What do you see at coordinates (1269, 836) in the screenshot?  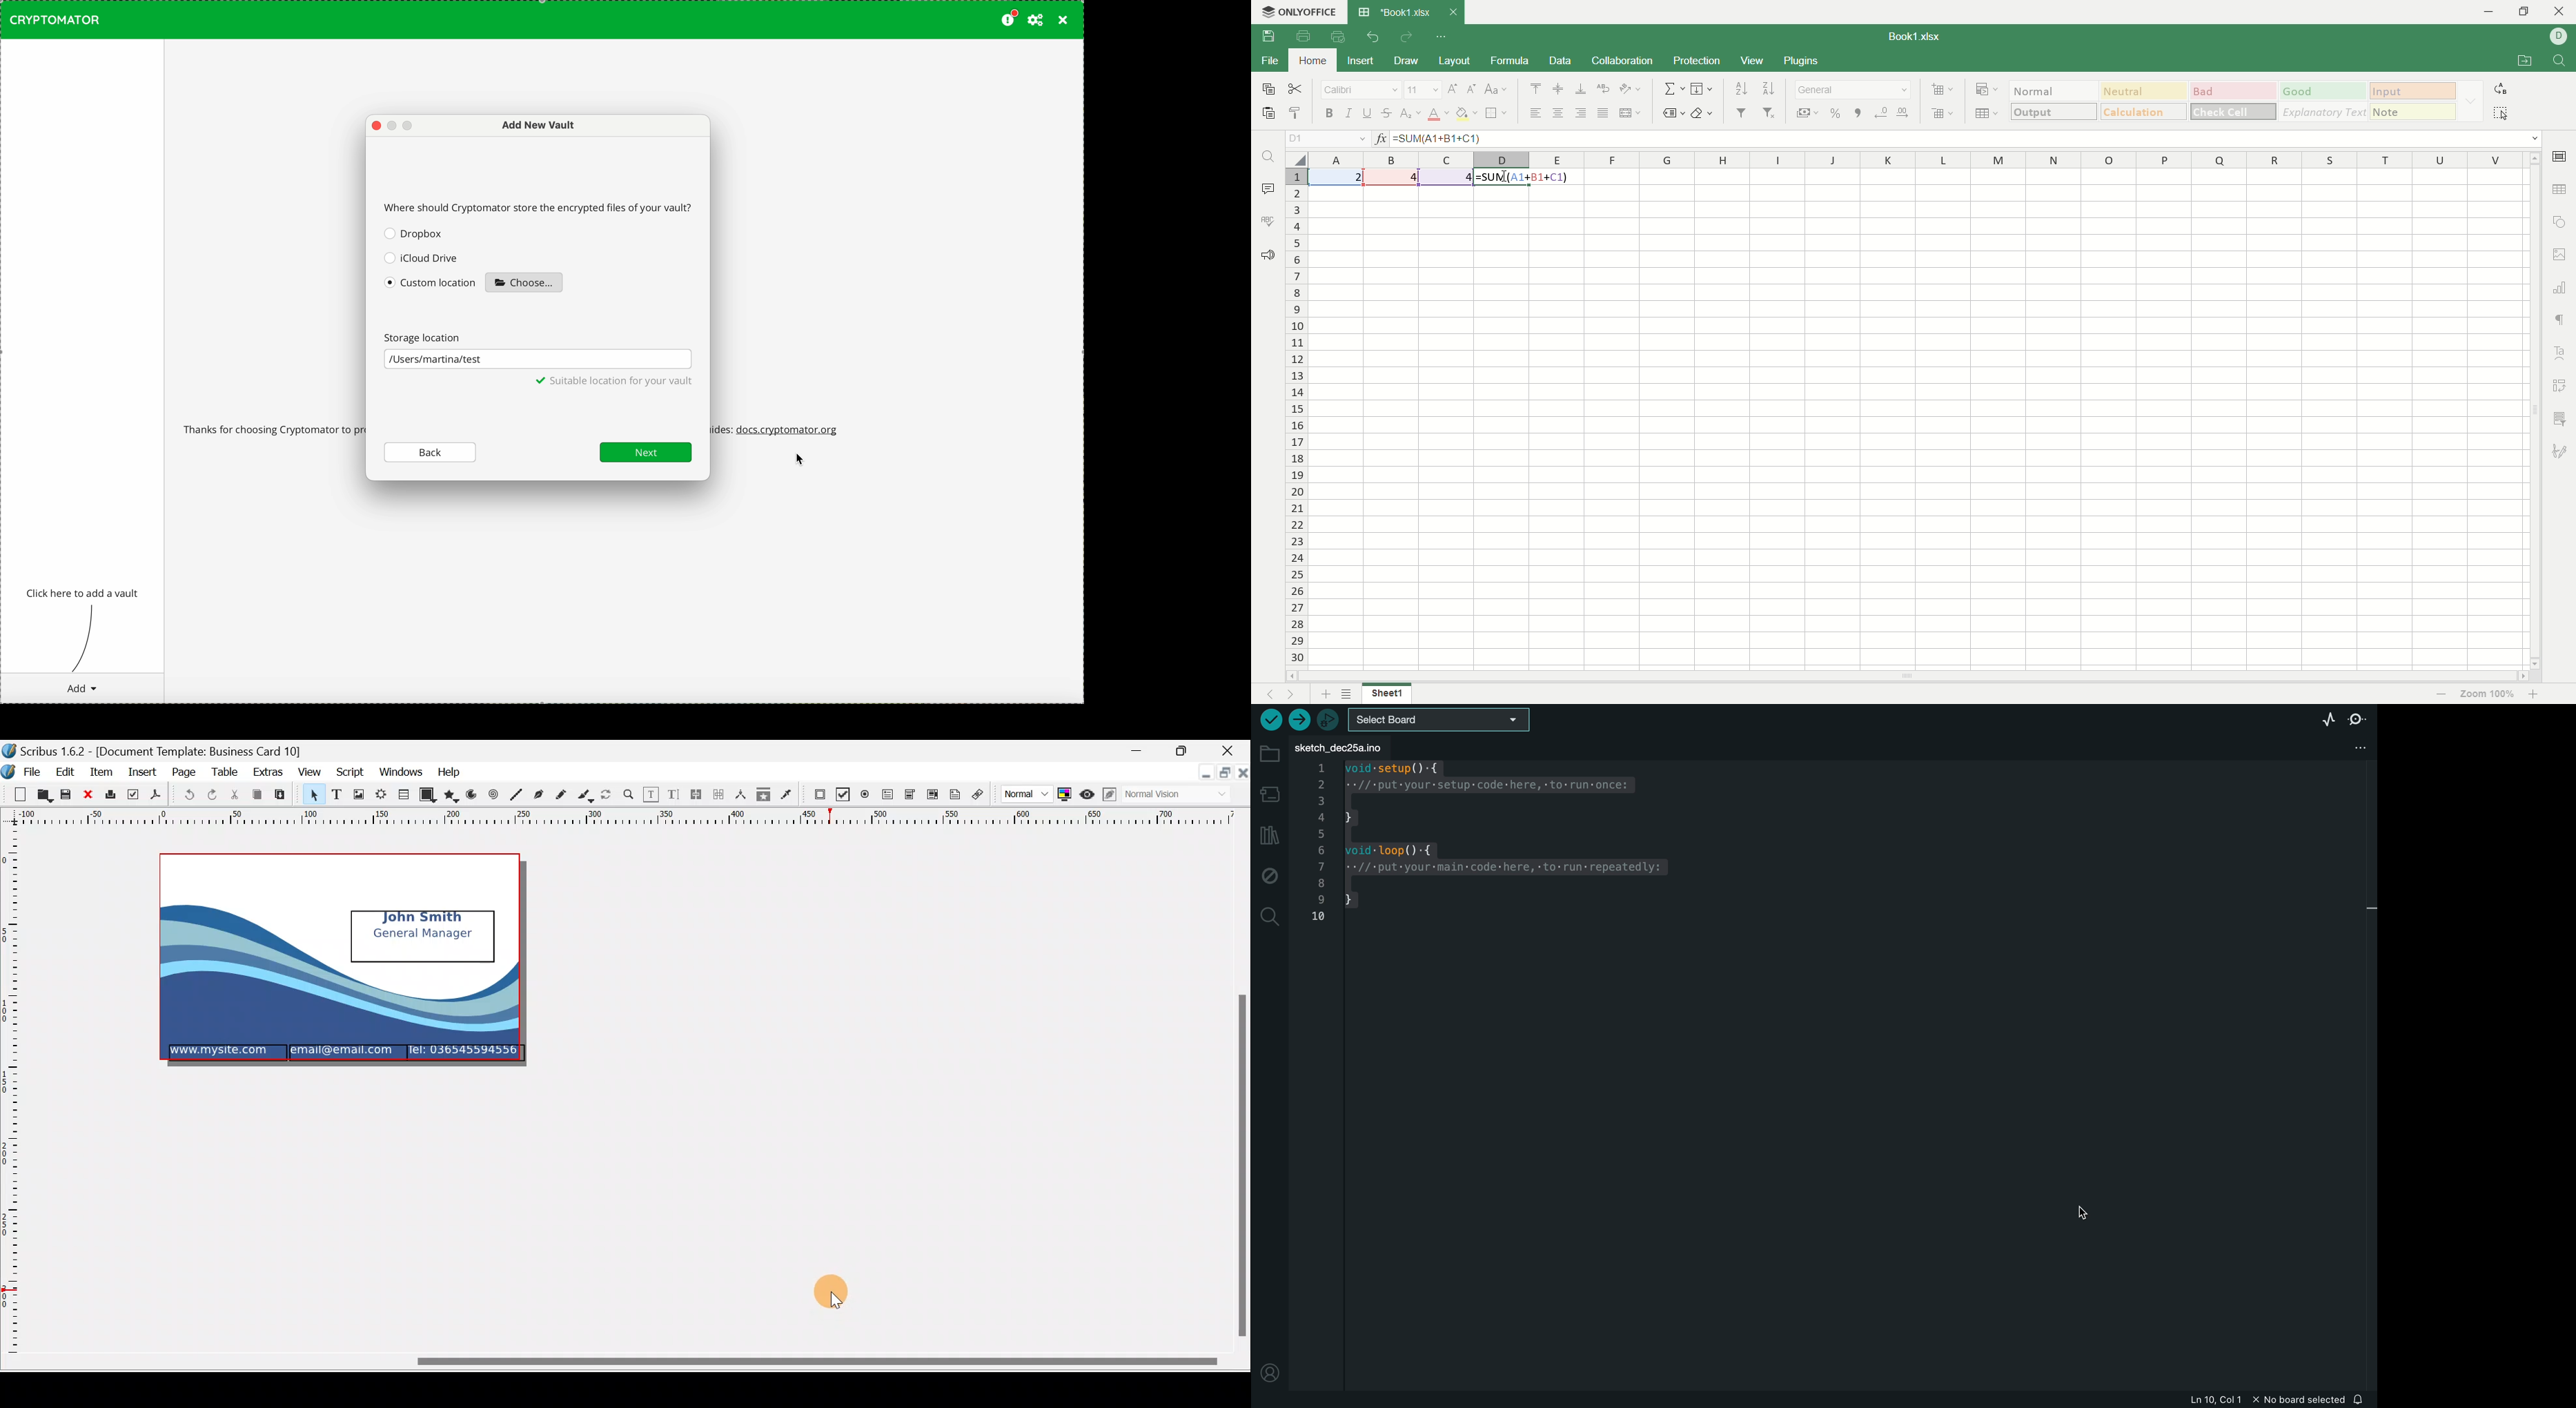 I see `library  manager` at bounding box center [1269, 836].